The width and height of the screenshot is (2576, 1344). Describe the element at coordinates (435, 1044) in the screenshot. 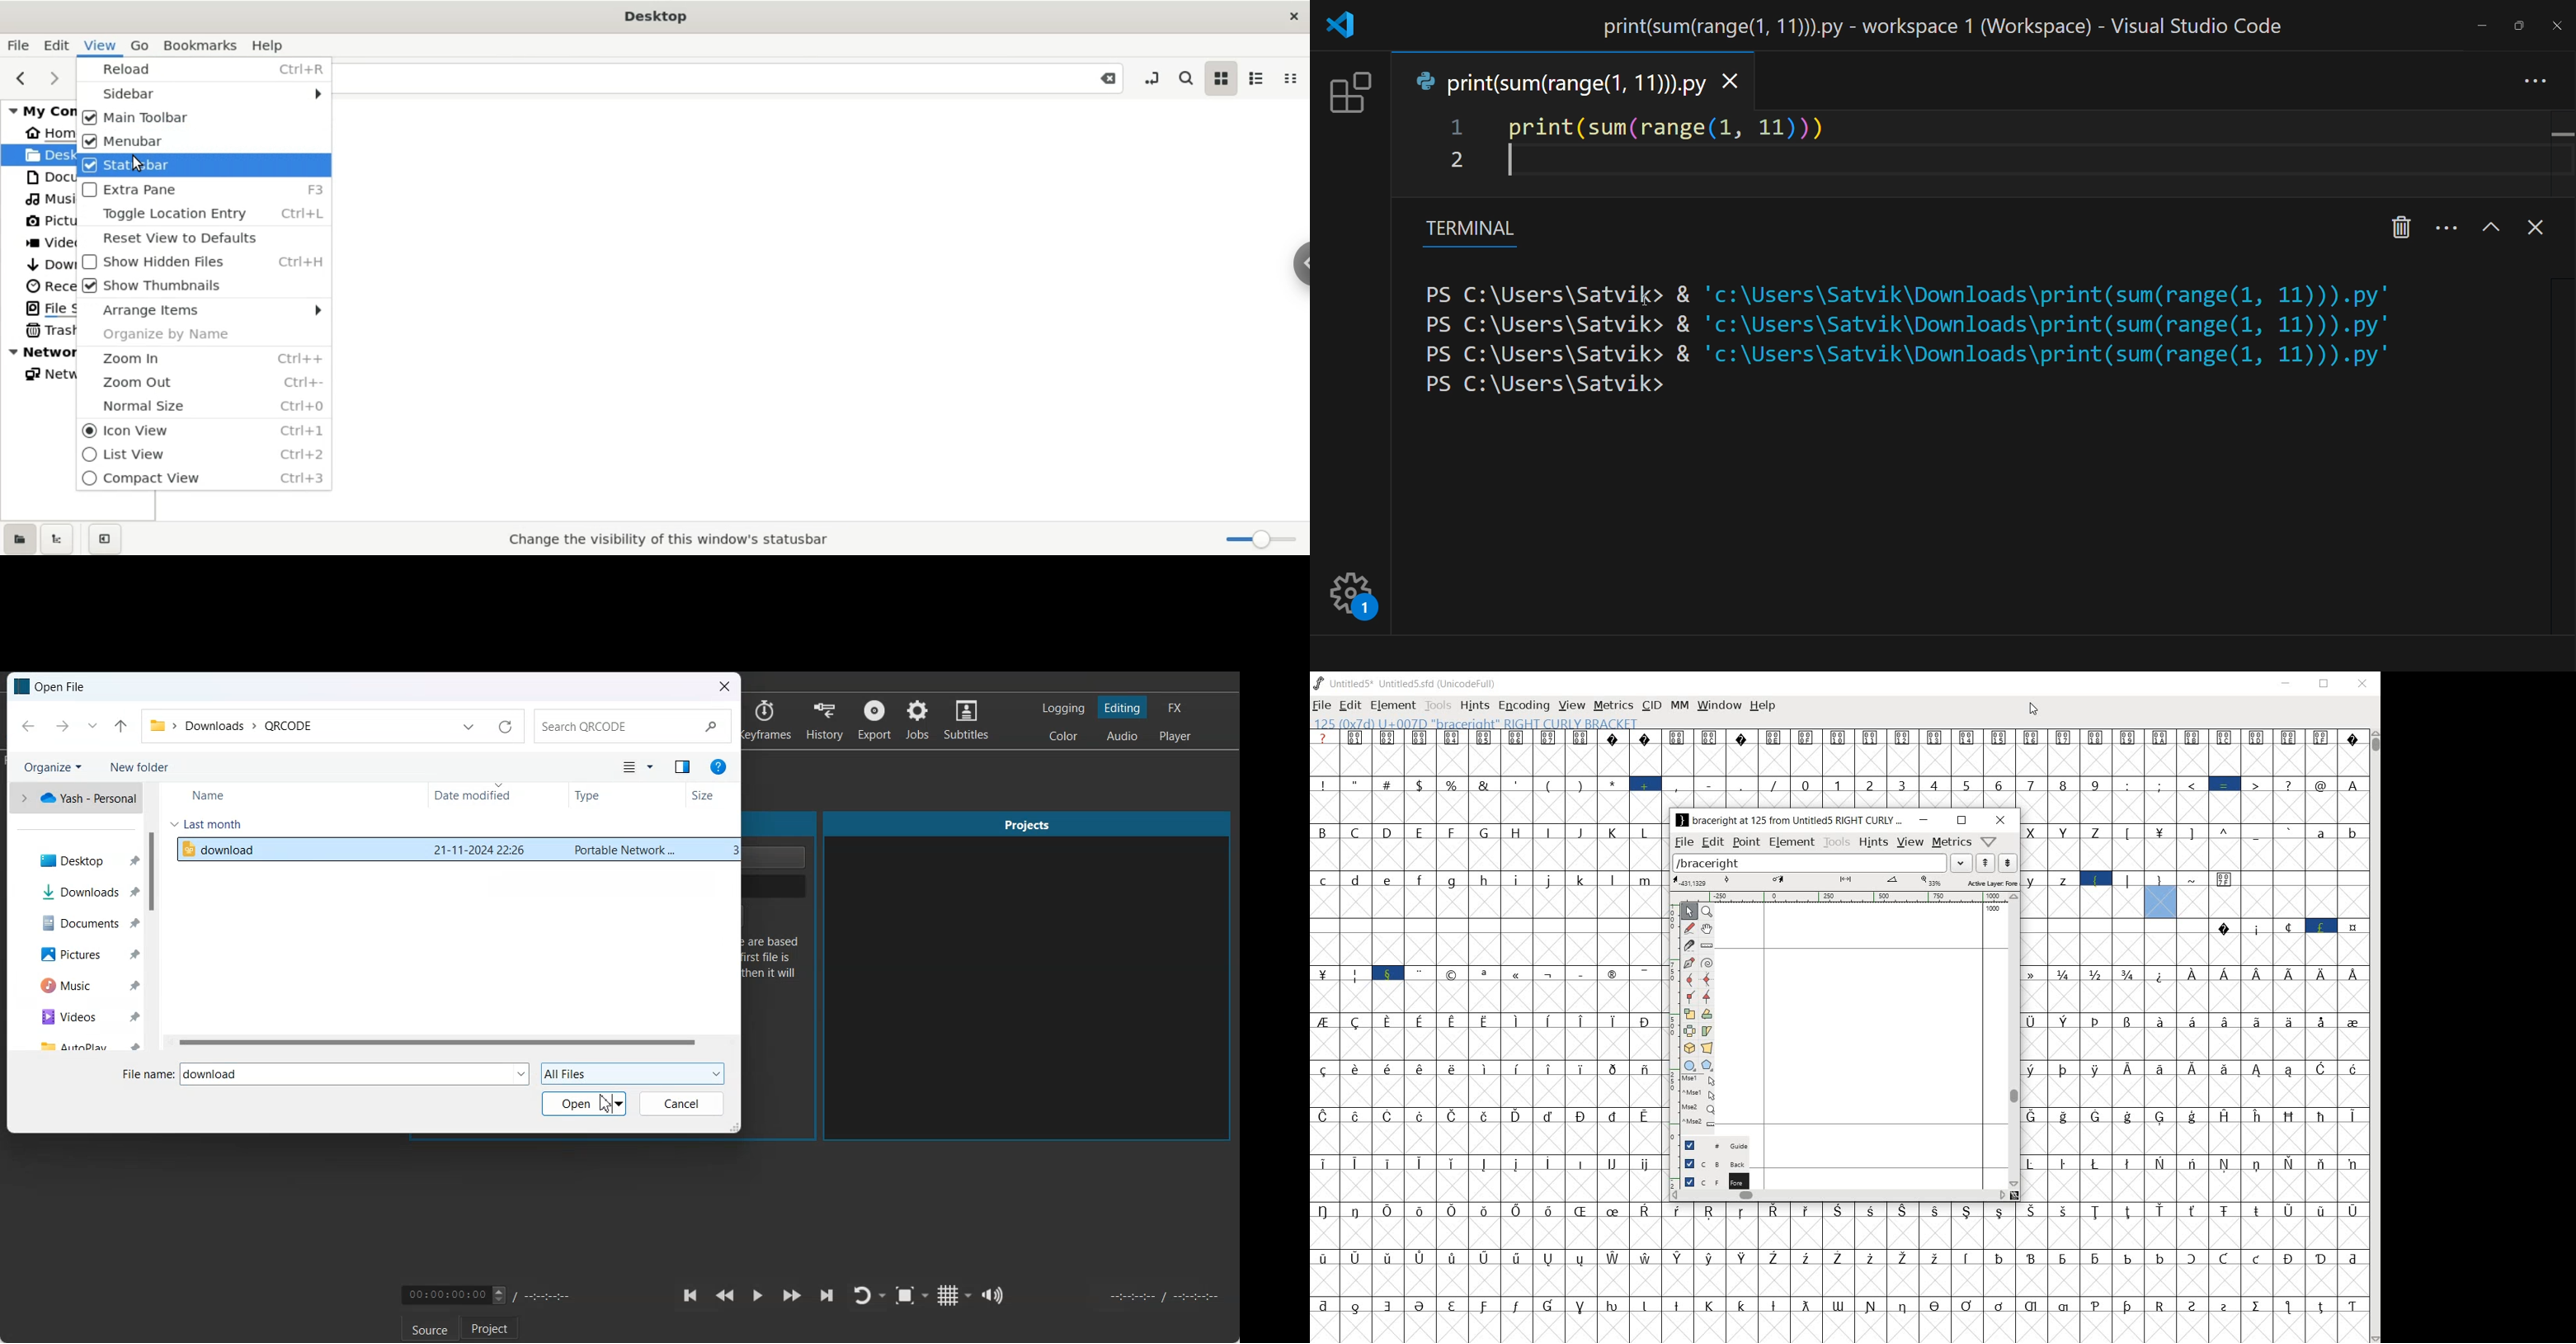

I see `Horizontal scroll bar` at that location.